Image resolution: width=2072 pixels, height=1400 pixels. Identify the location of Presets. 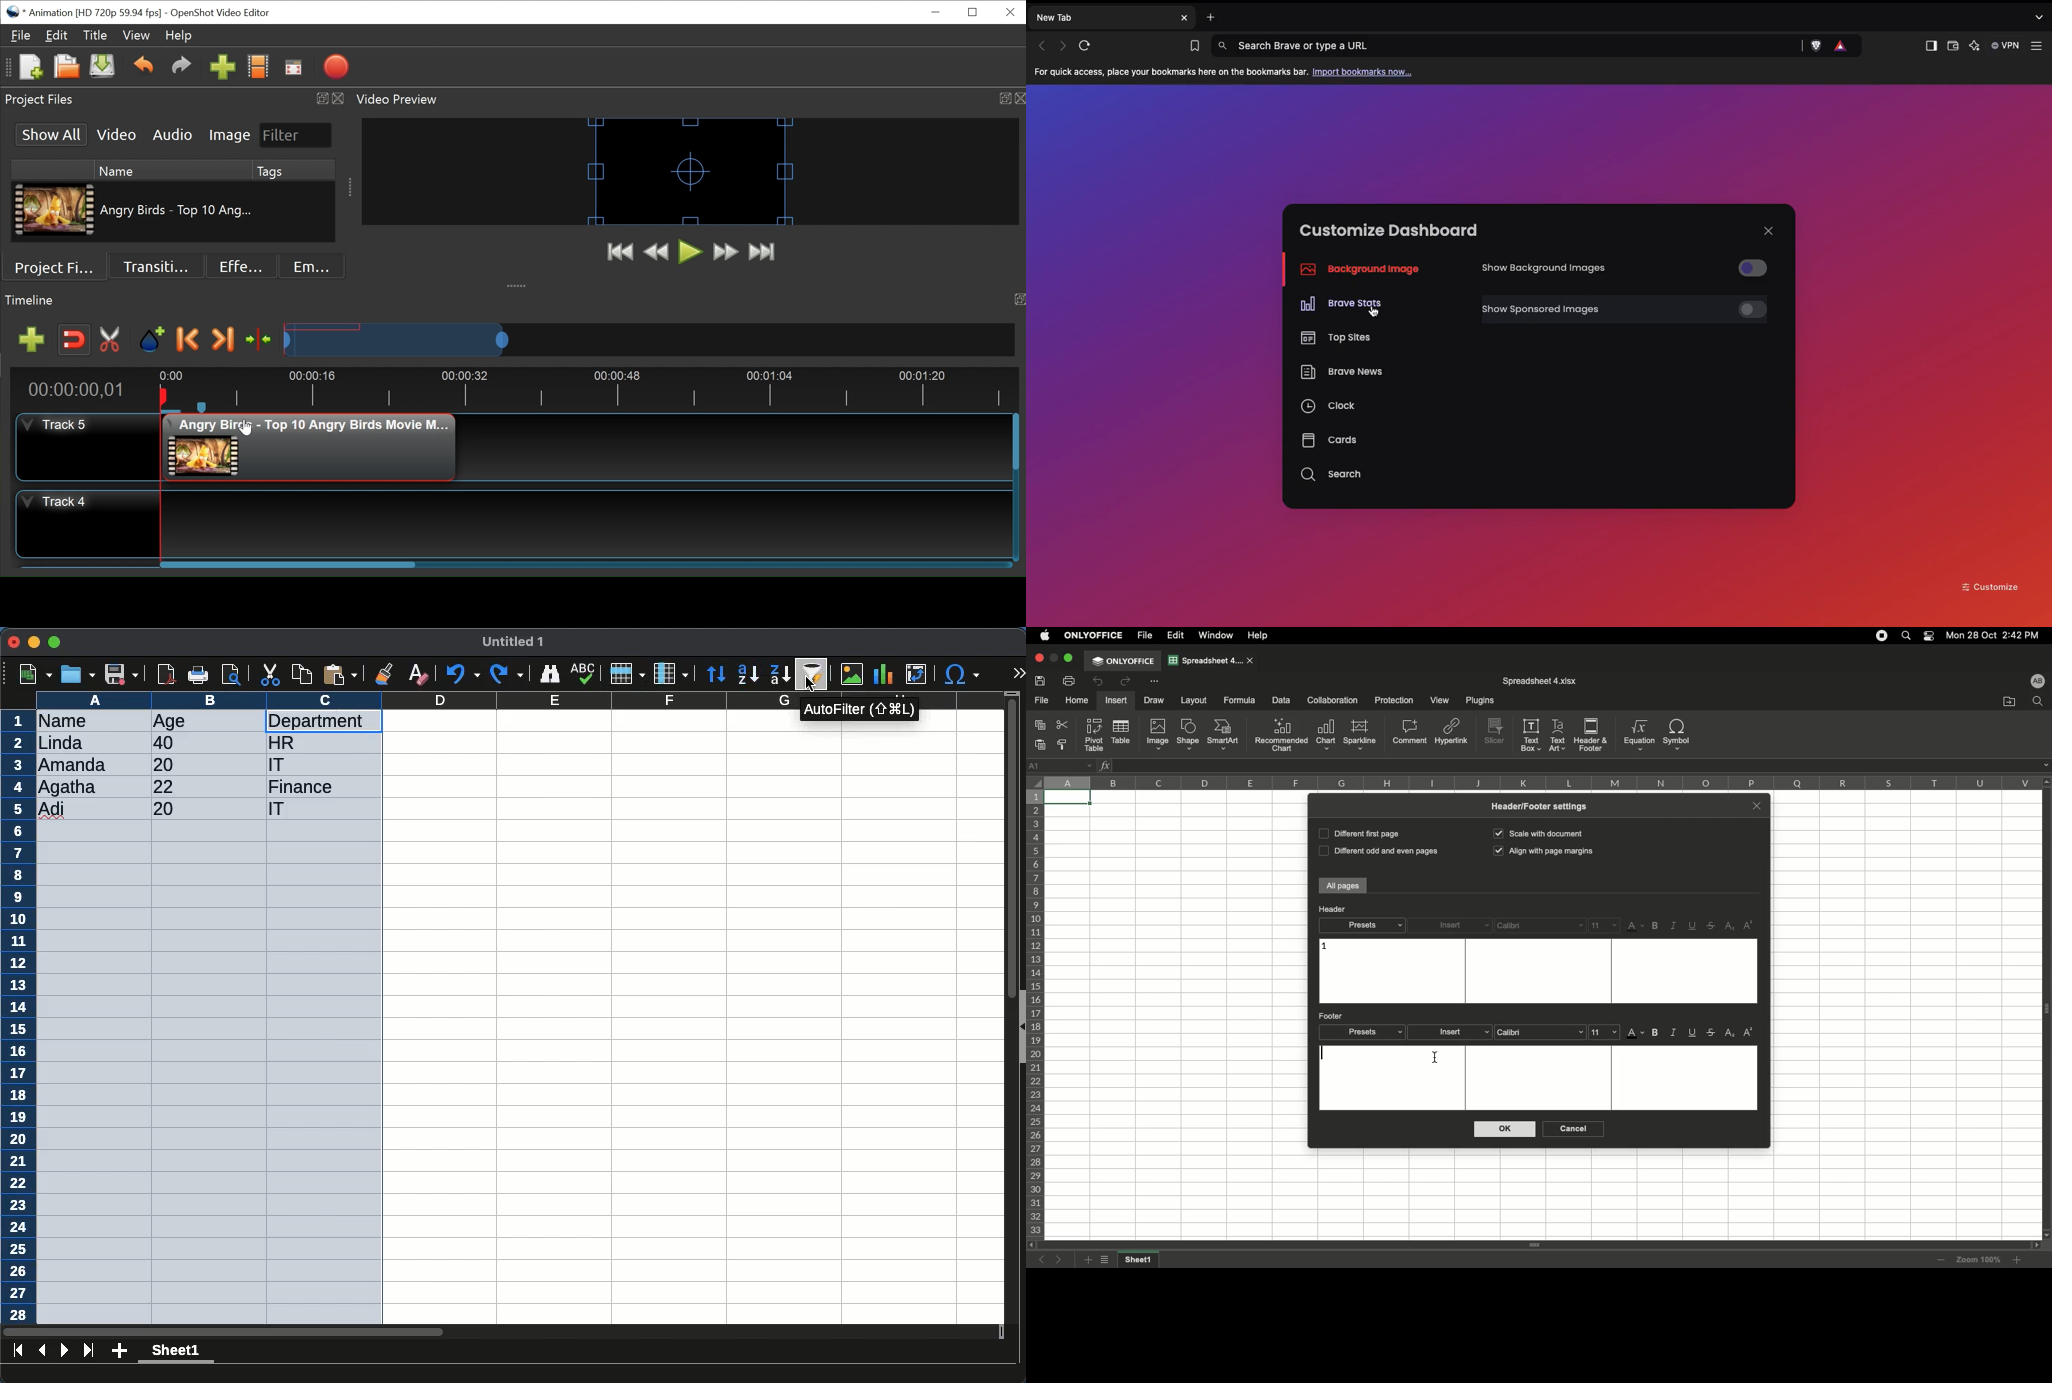
(1363, 1032).